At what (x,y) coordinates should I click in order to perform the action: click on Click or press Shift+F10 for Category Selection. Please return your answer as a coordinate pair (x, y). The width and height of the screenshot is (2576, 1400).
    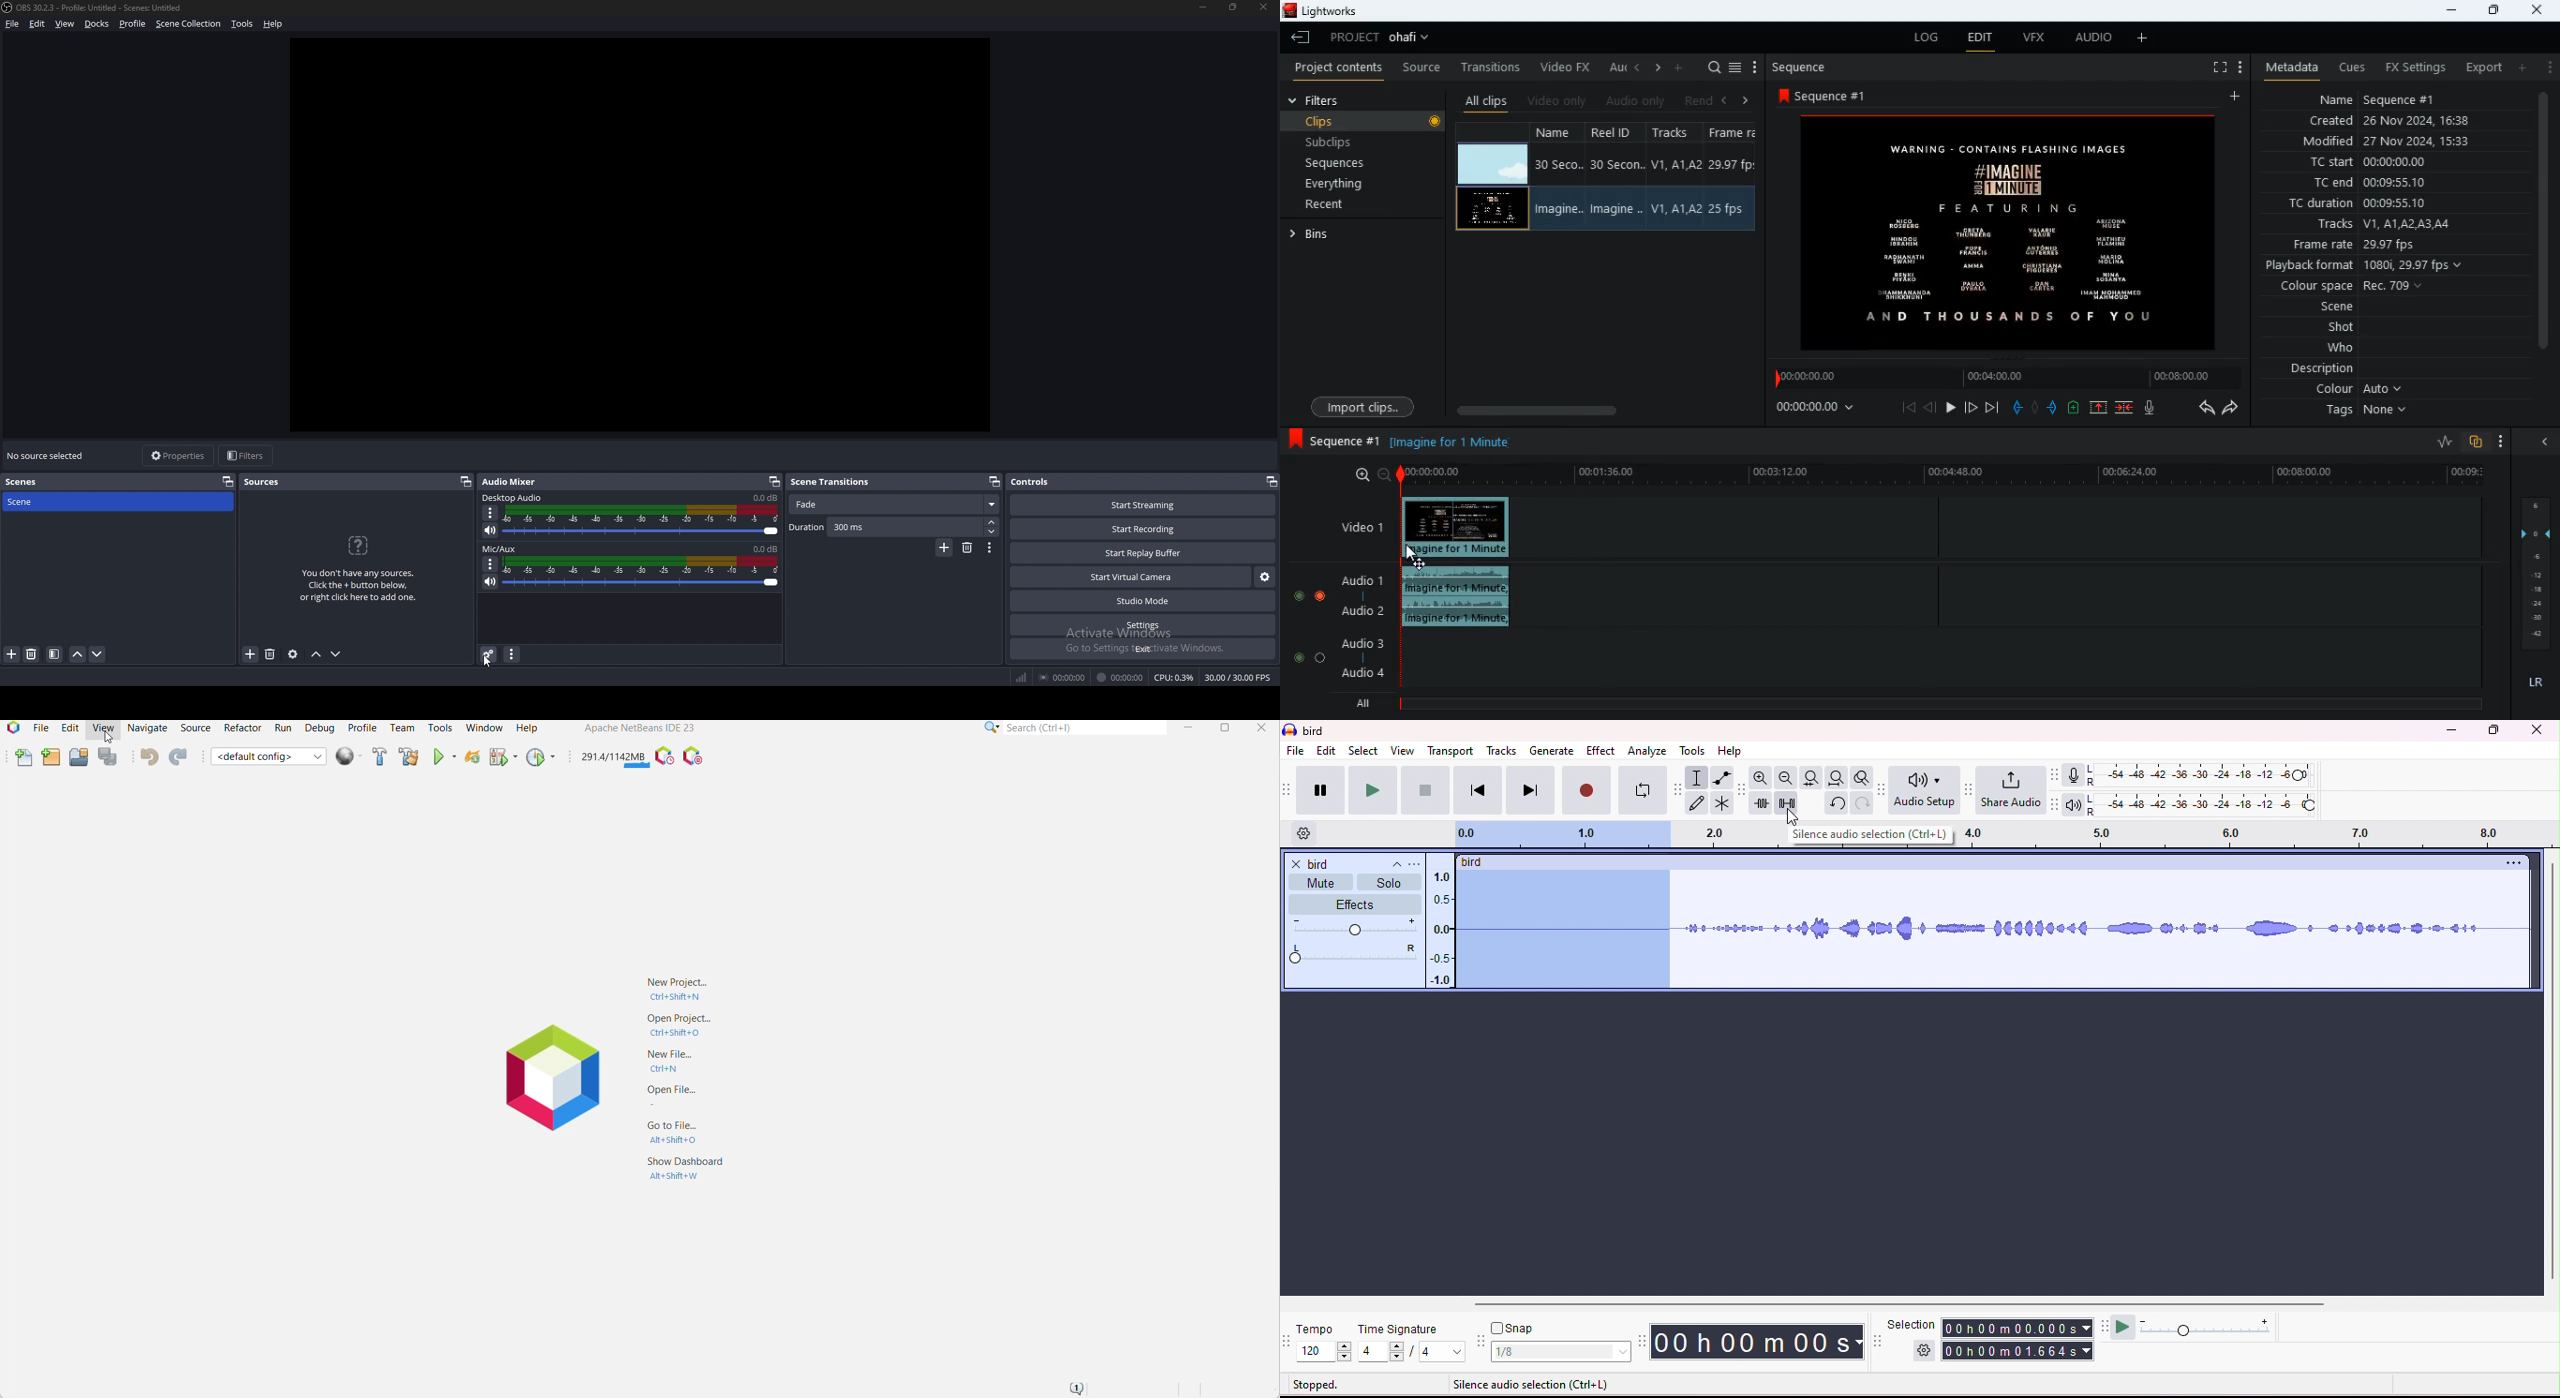
    Looking at the image, I should click on (992, 727).